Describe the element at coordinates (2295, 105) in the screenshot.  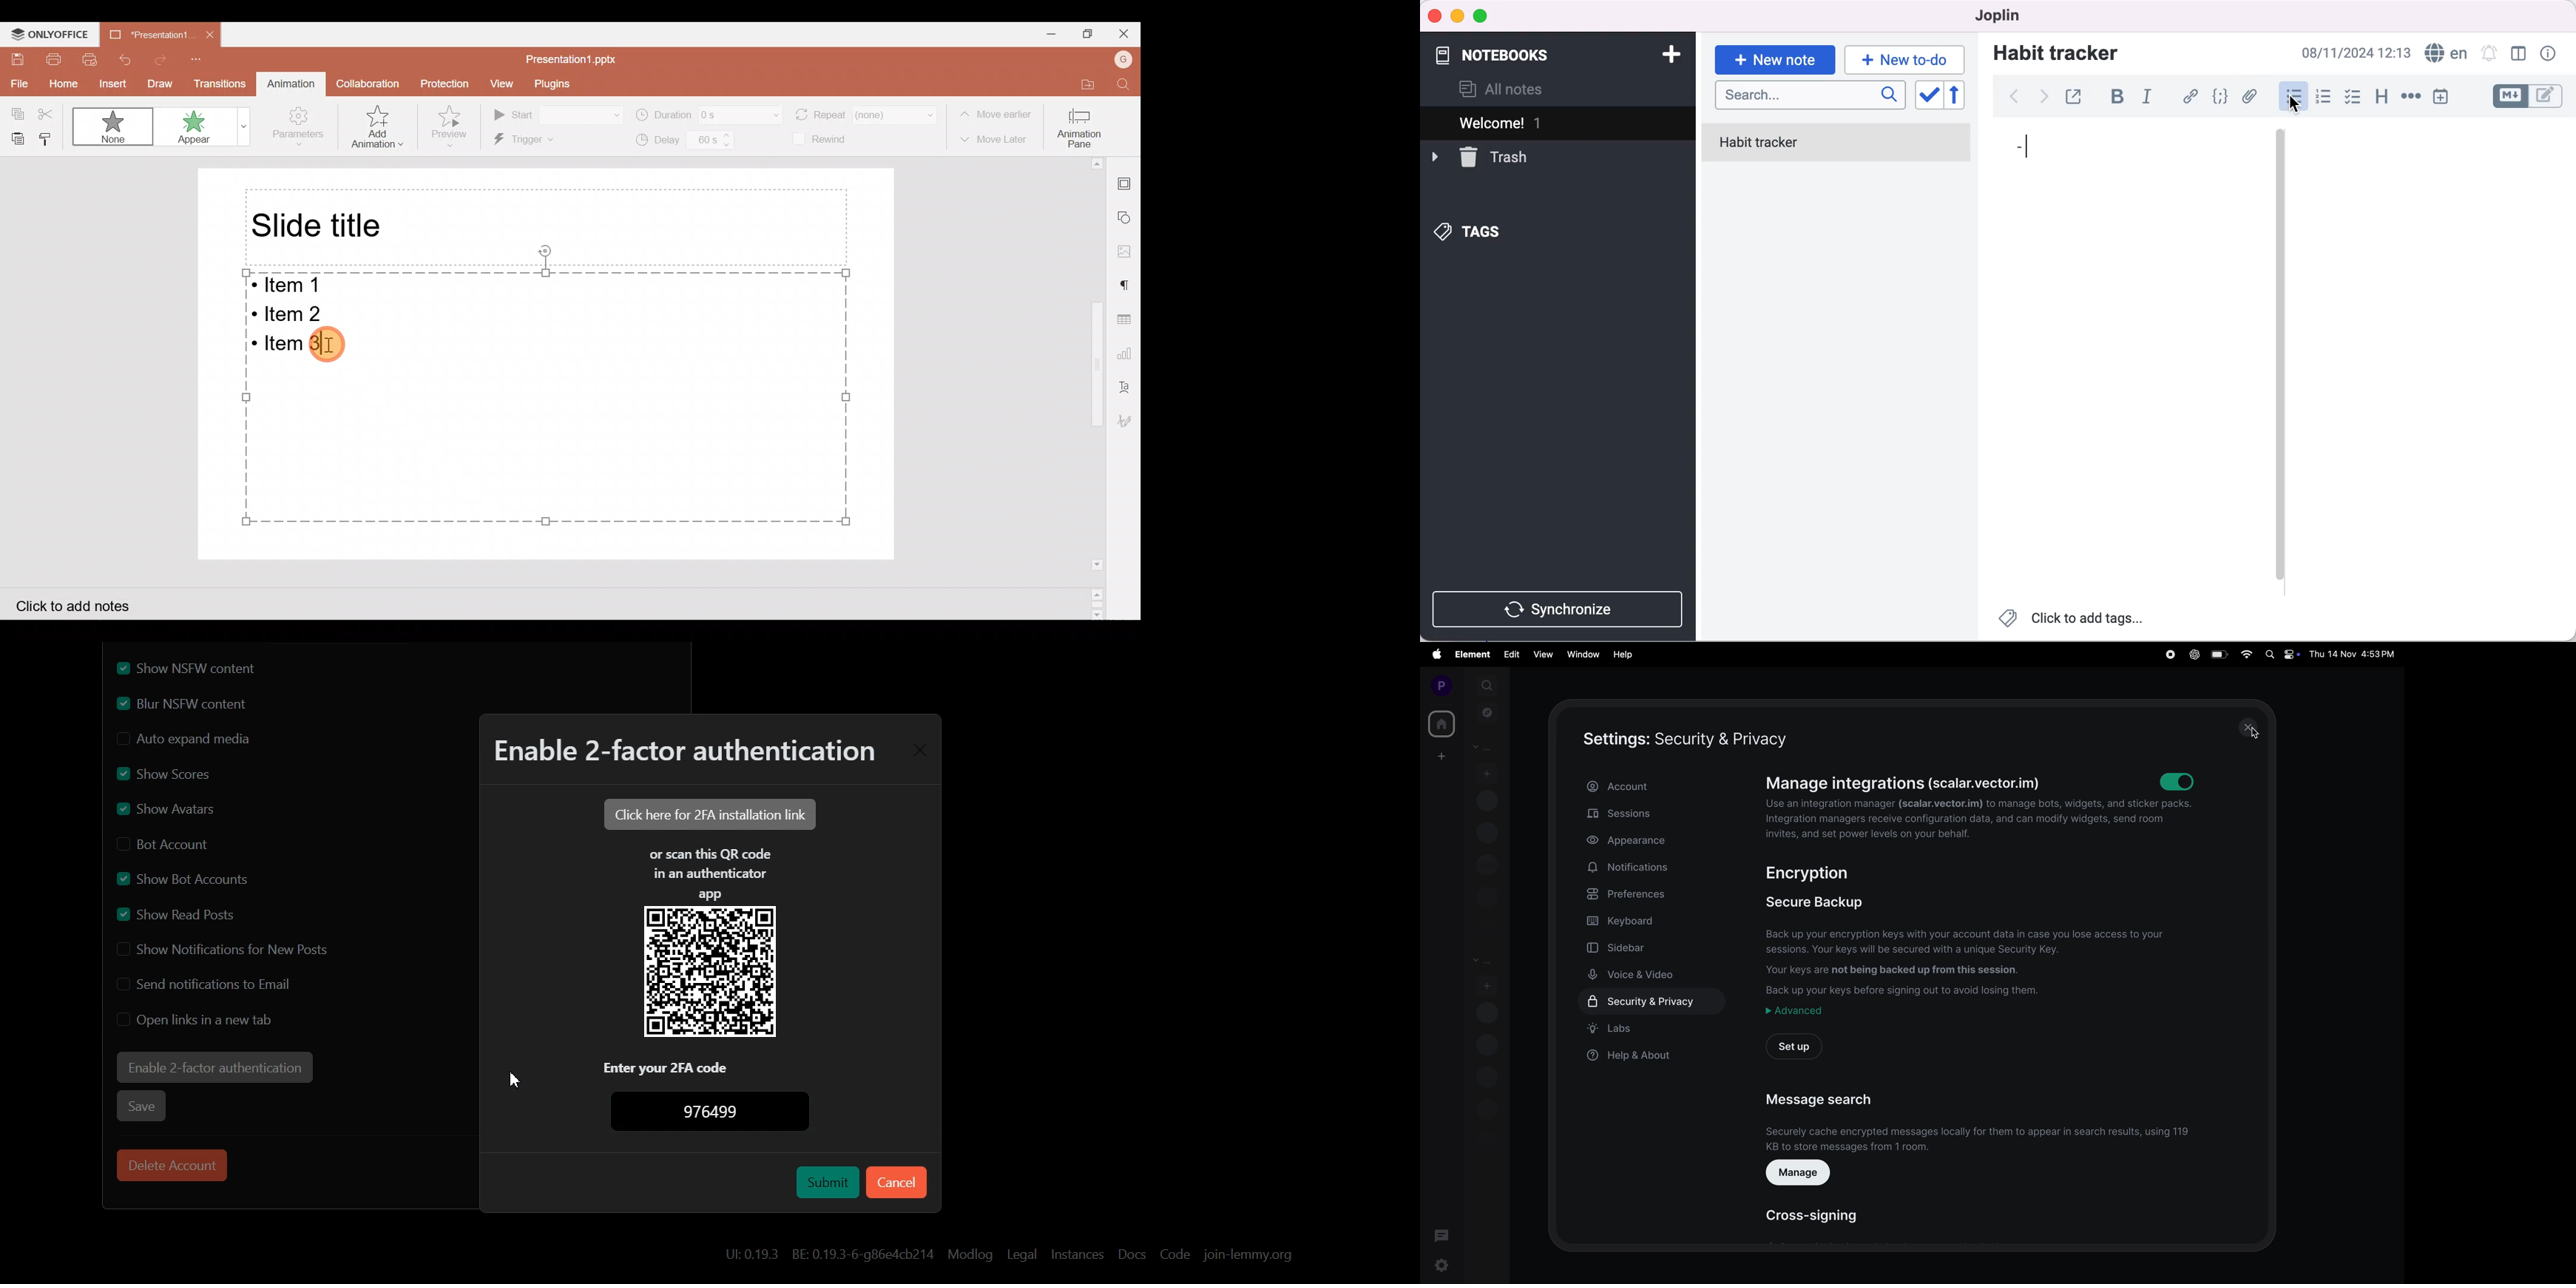
I see `cursor` at that location.